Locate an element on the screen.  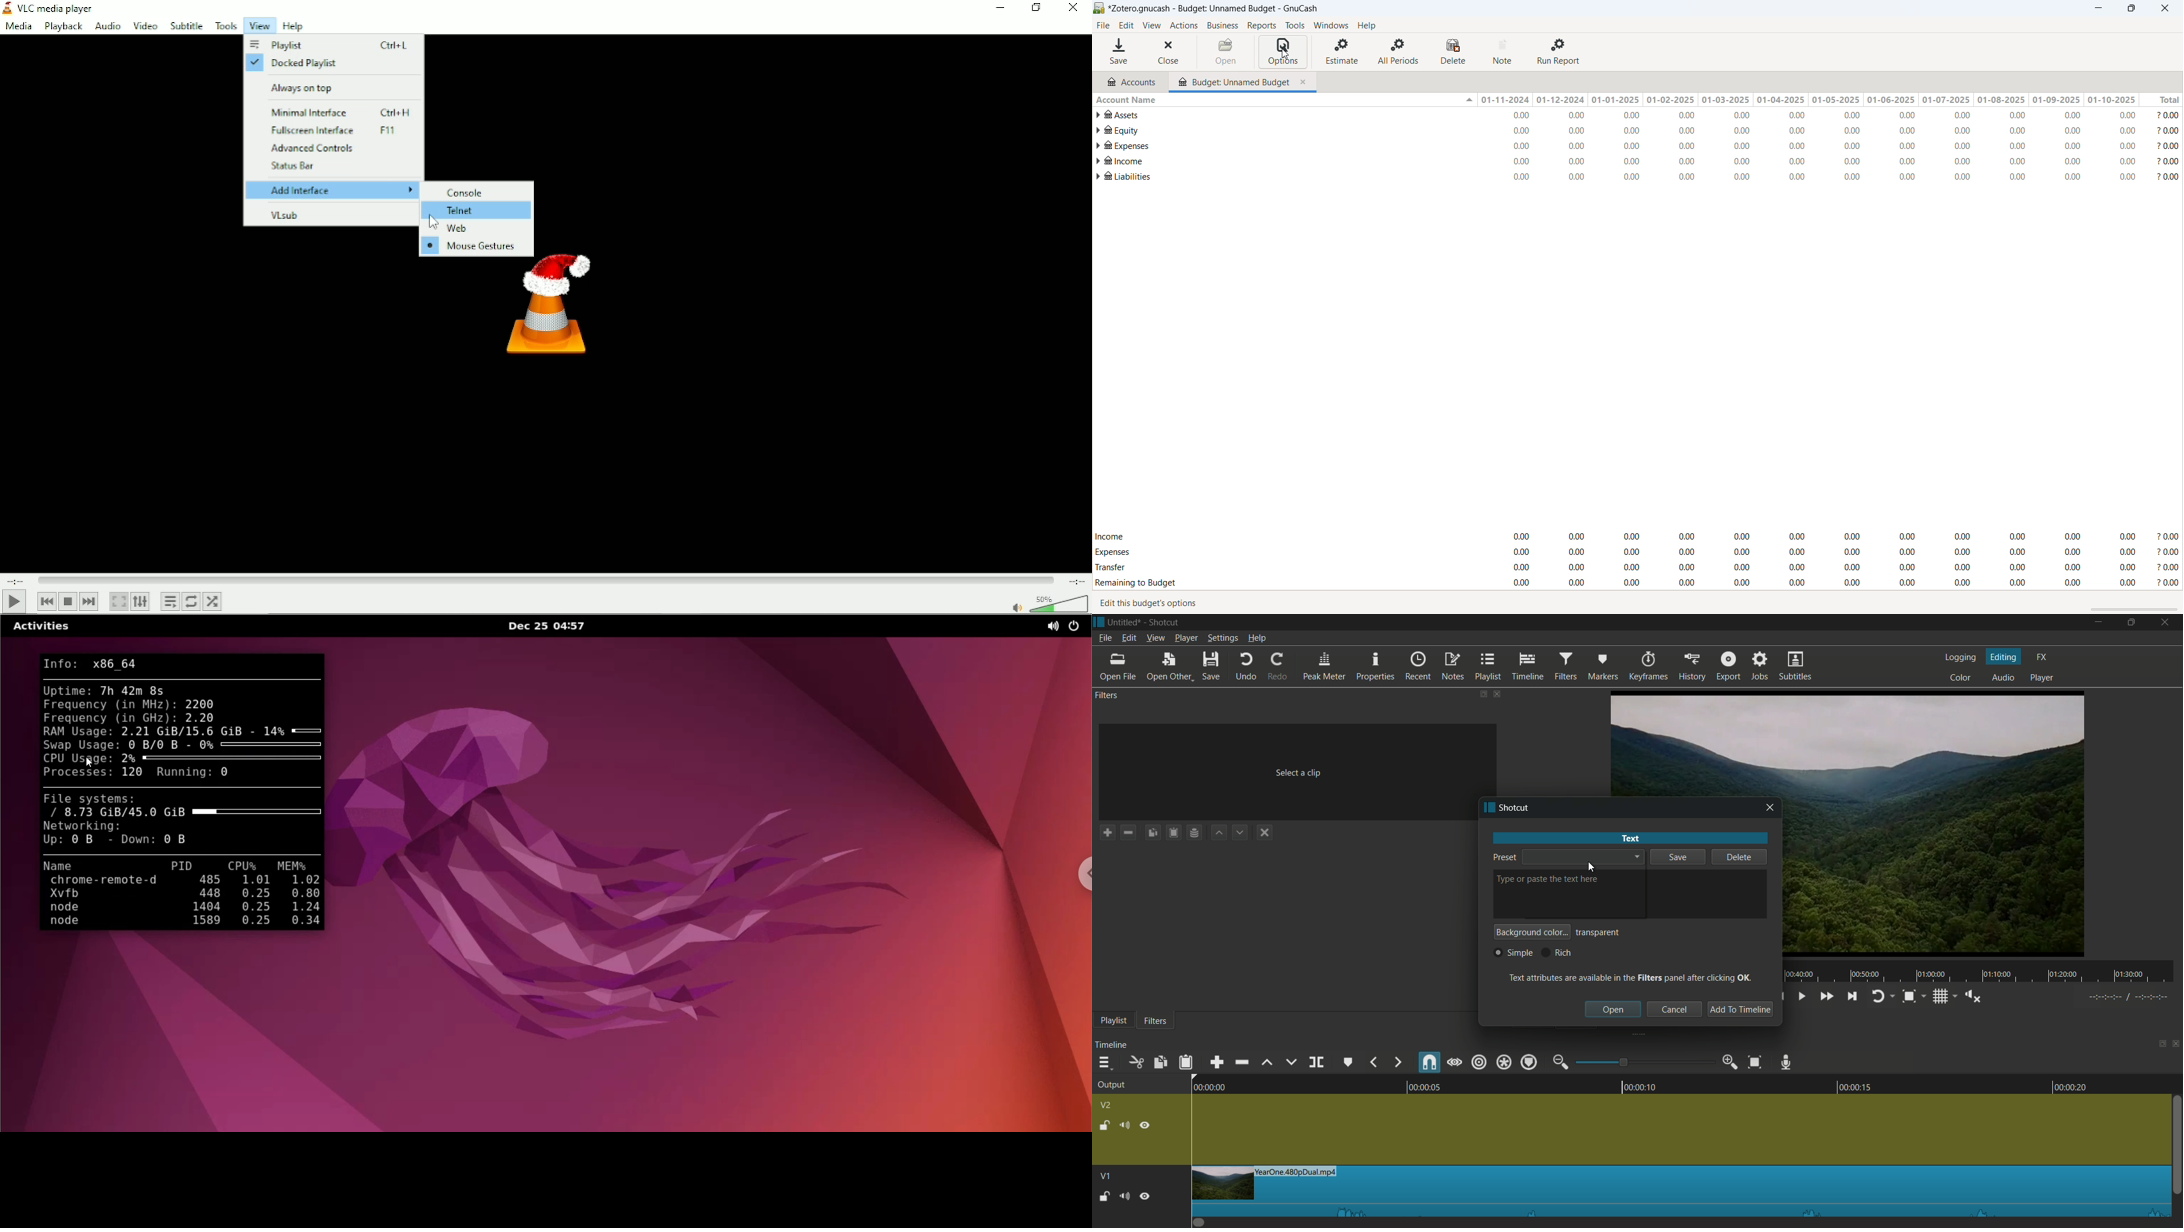
markers is located at coordinates (1602, 667).